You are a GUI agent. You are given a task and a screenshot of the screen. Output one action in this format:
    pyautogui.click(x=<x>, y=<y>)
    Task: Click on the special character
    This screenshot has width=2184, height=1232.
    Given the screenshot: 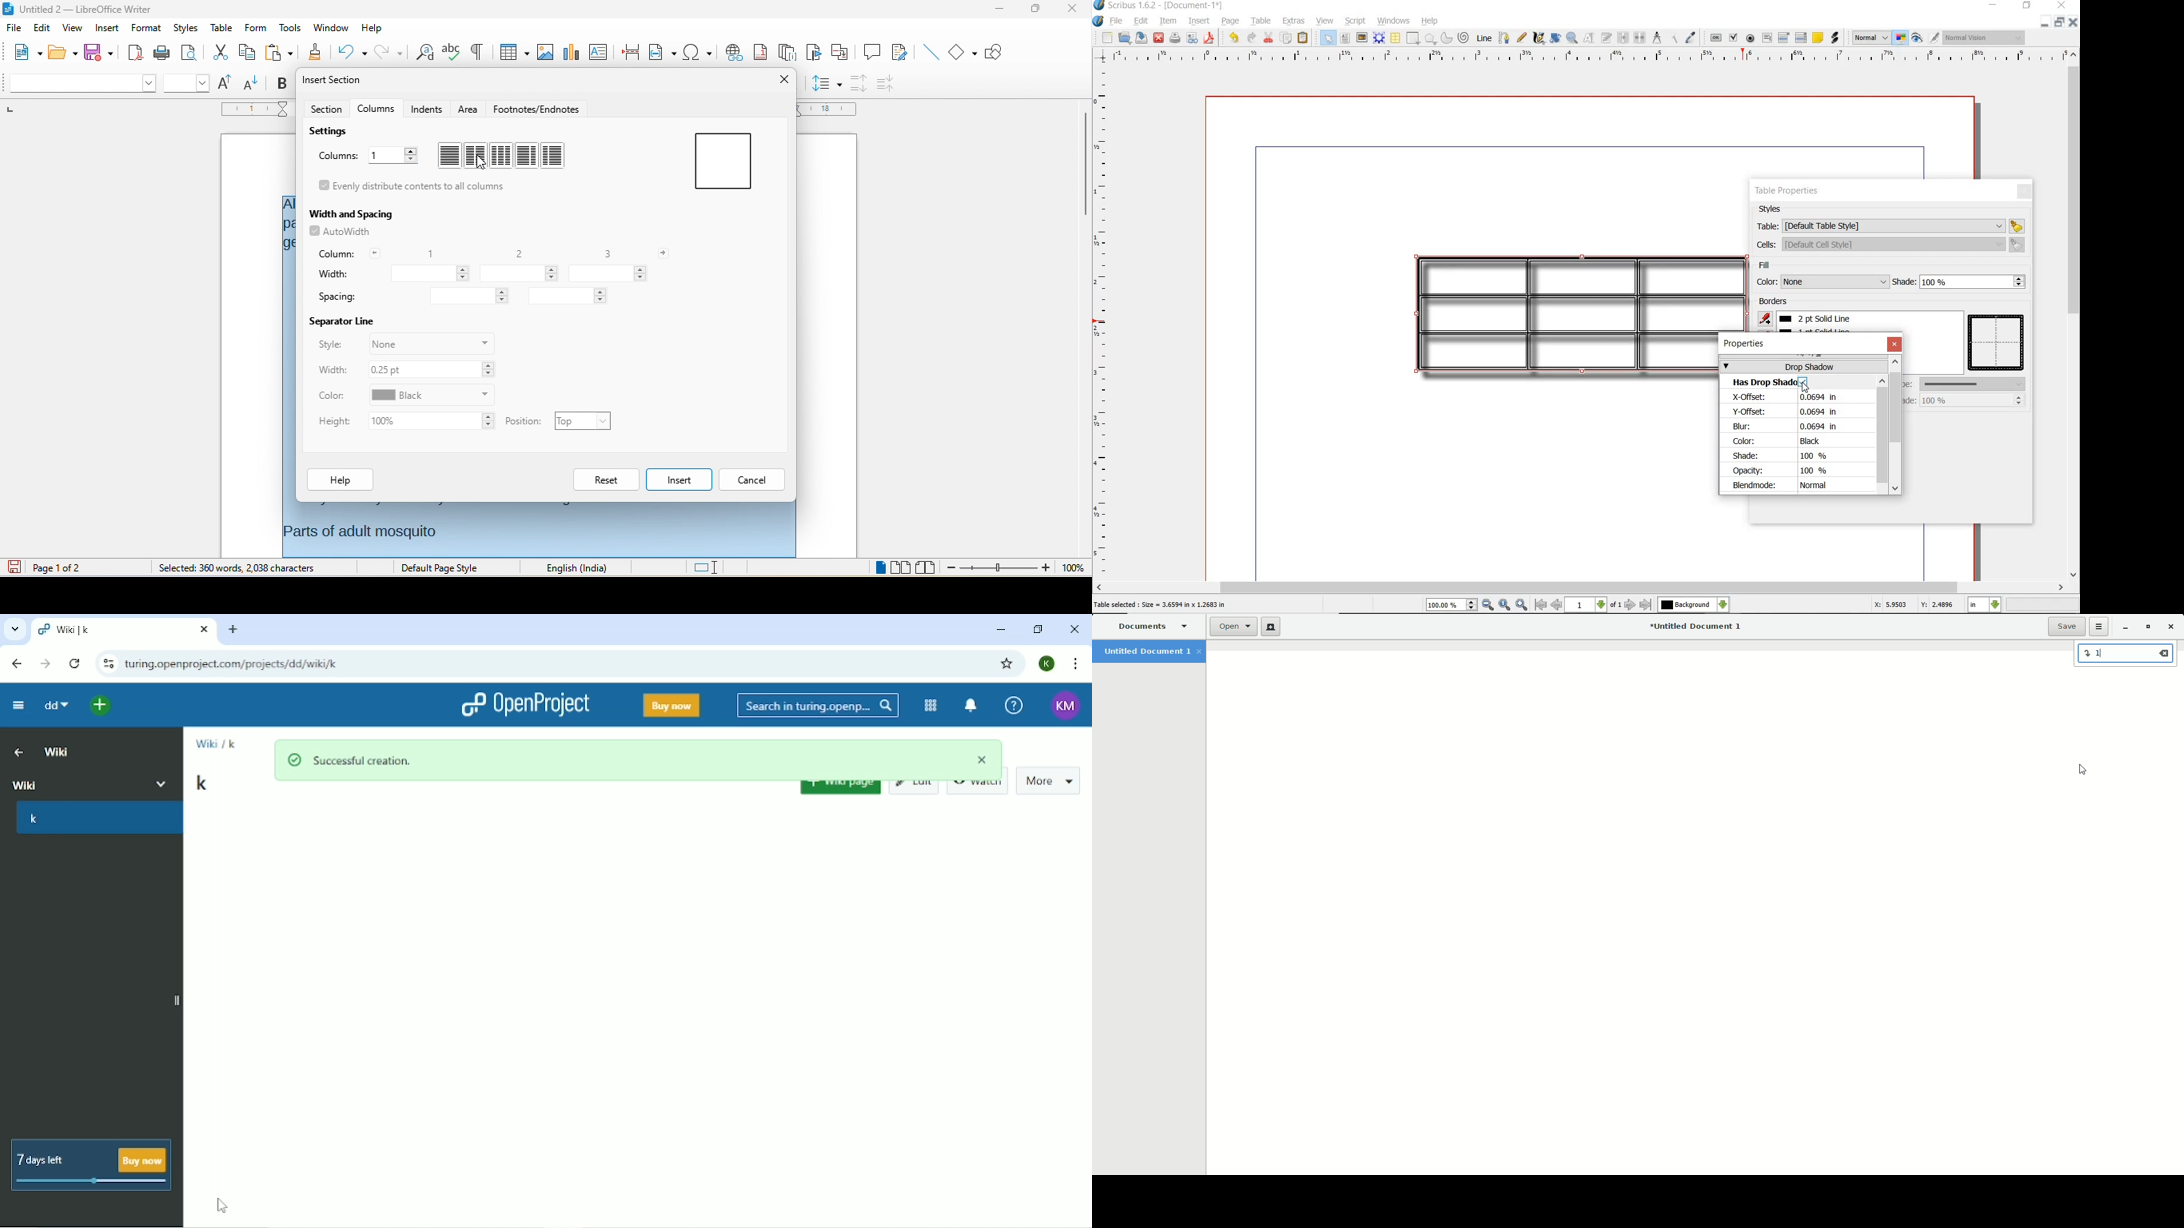 What is the action you would take?
    pyautogui.click(x=699, y=52)
    